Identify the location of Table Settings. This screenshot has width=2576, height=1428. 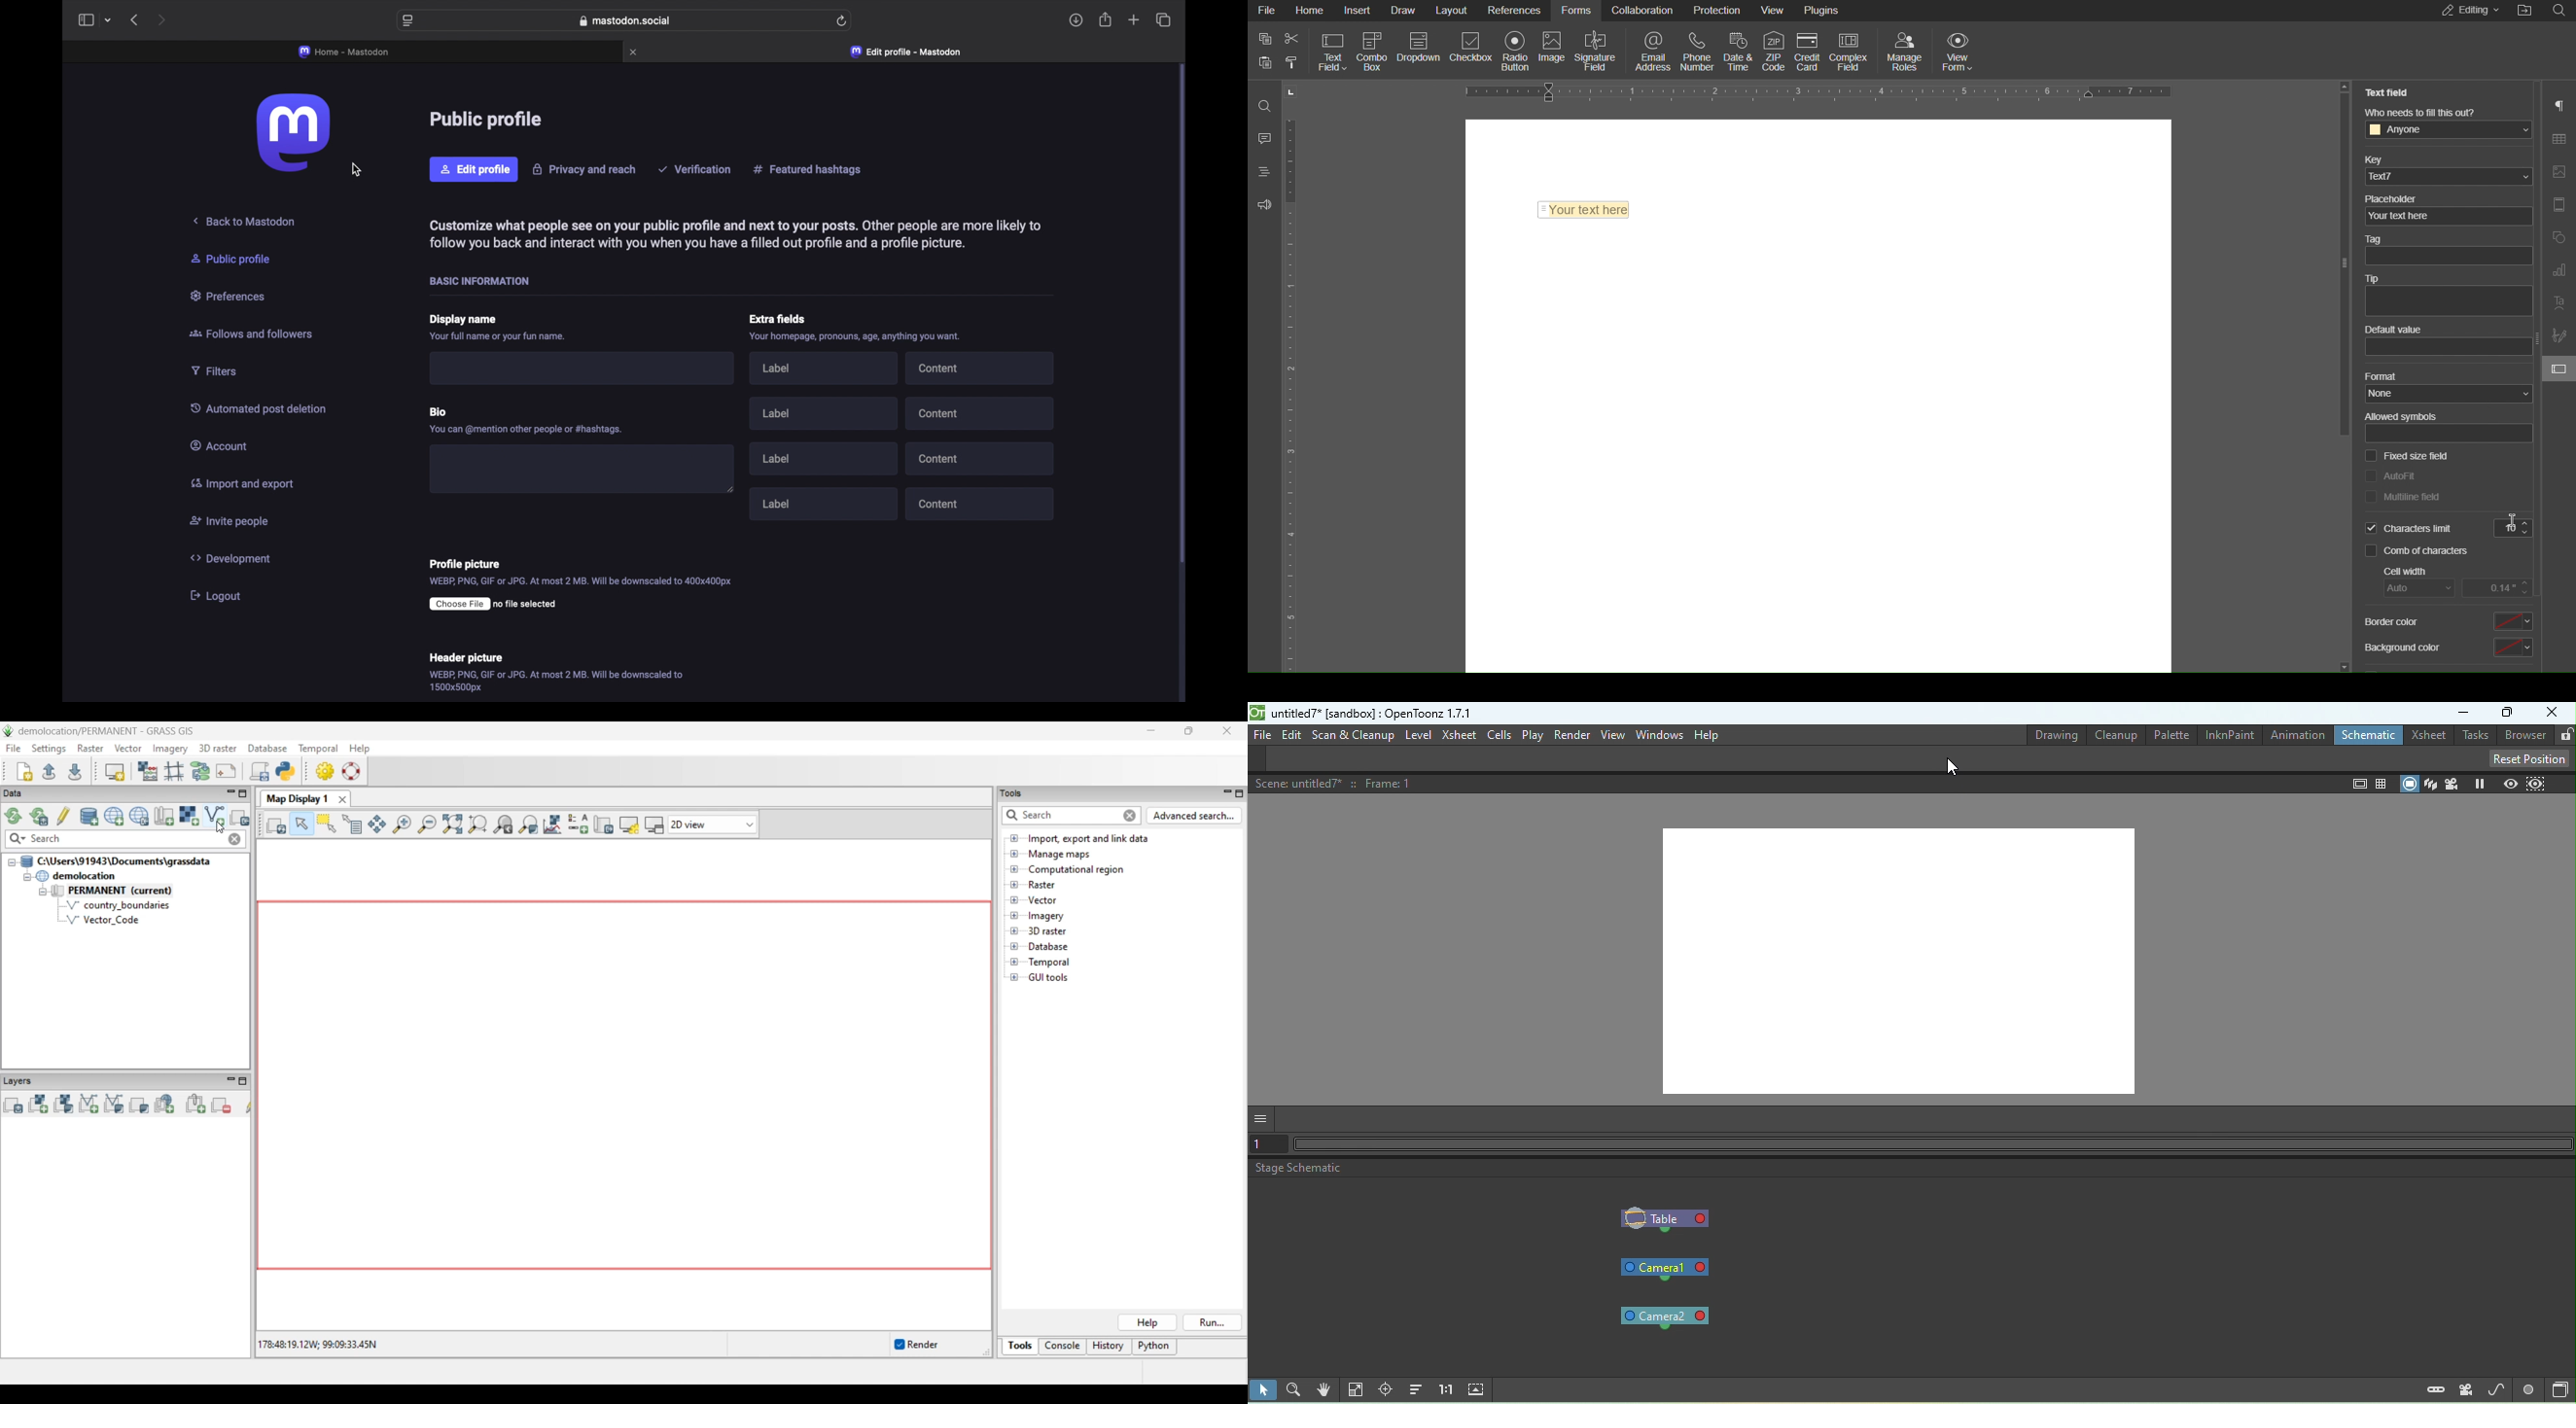
(2559, 140).